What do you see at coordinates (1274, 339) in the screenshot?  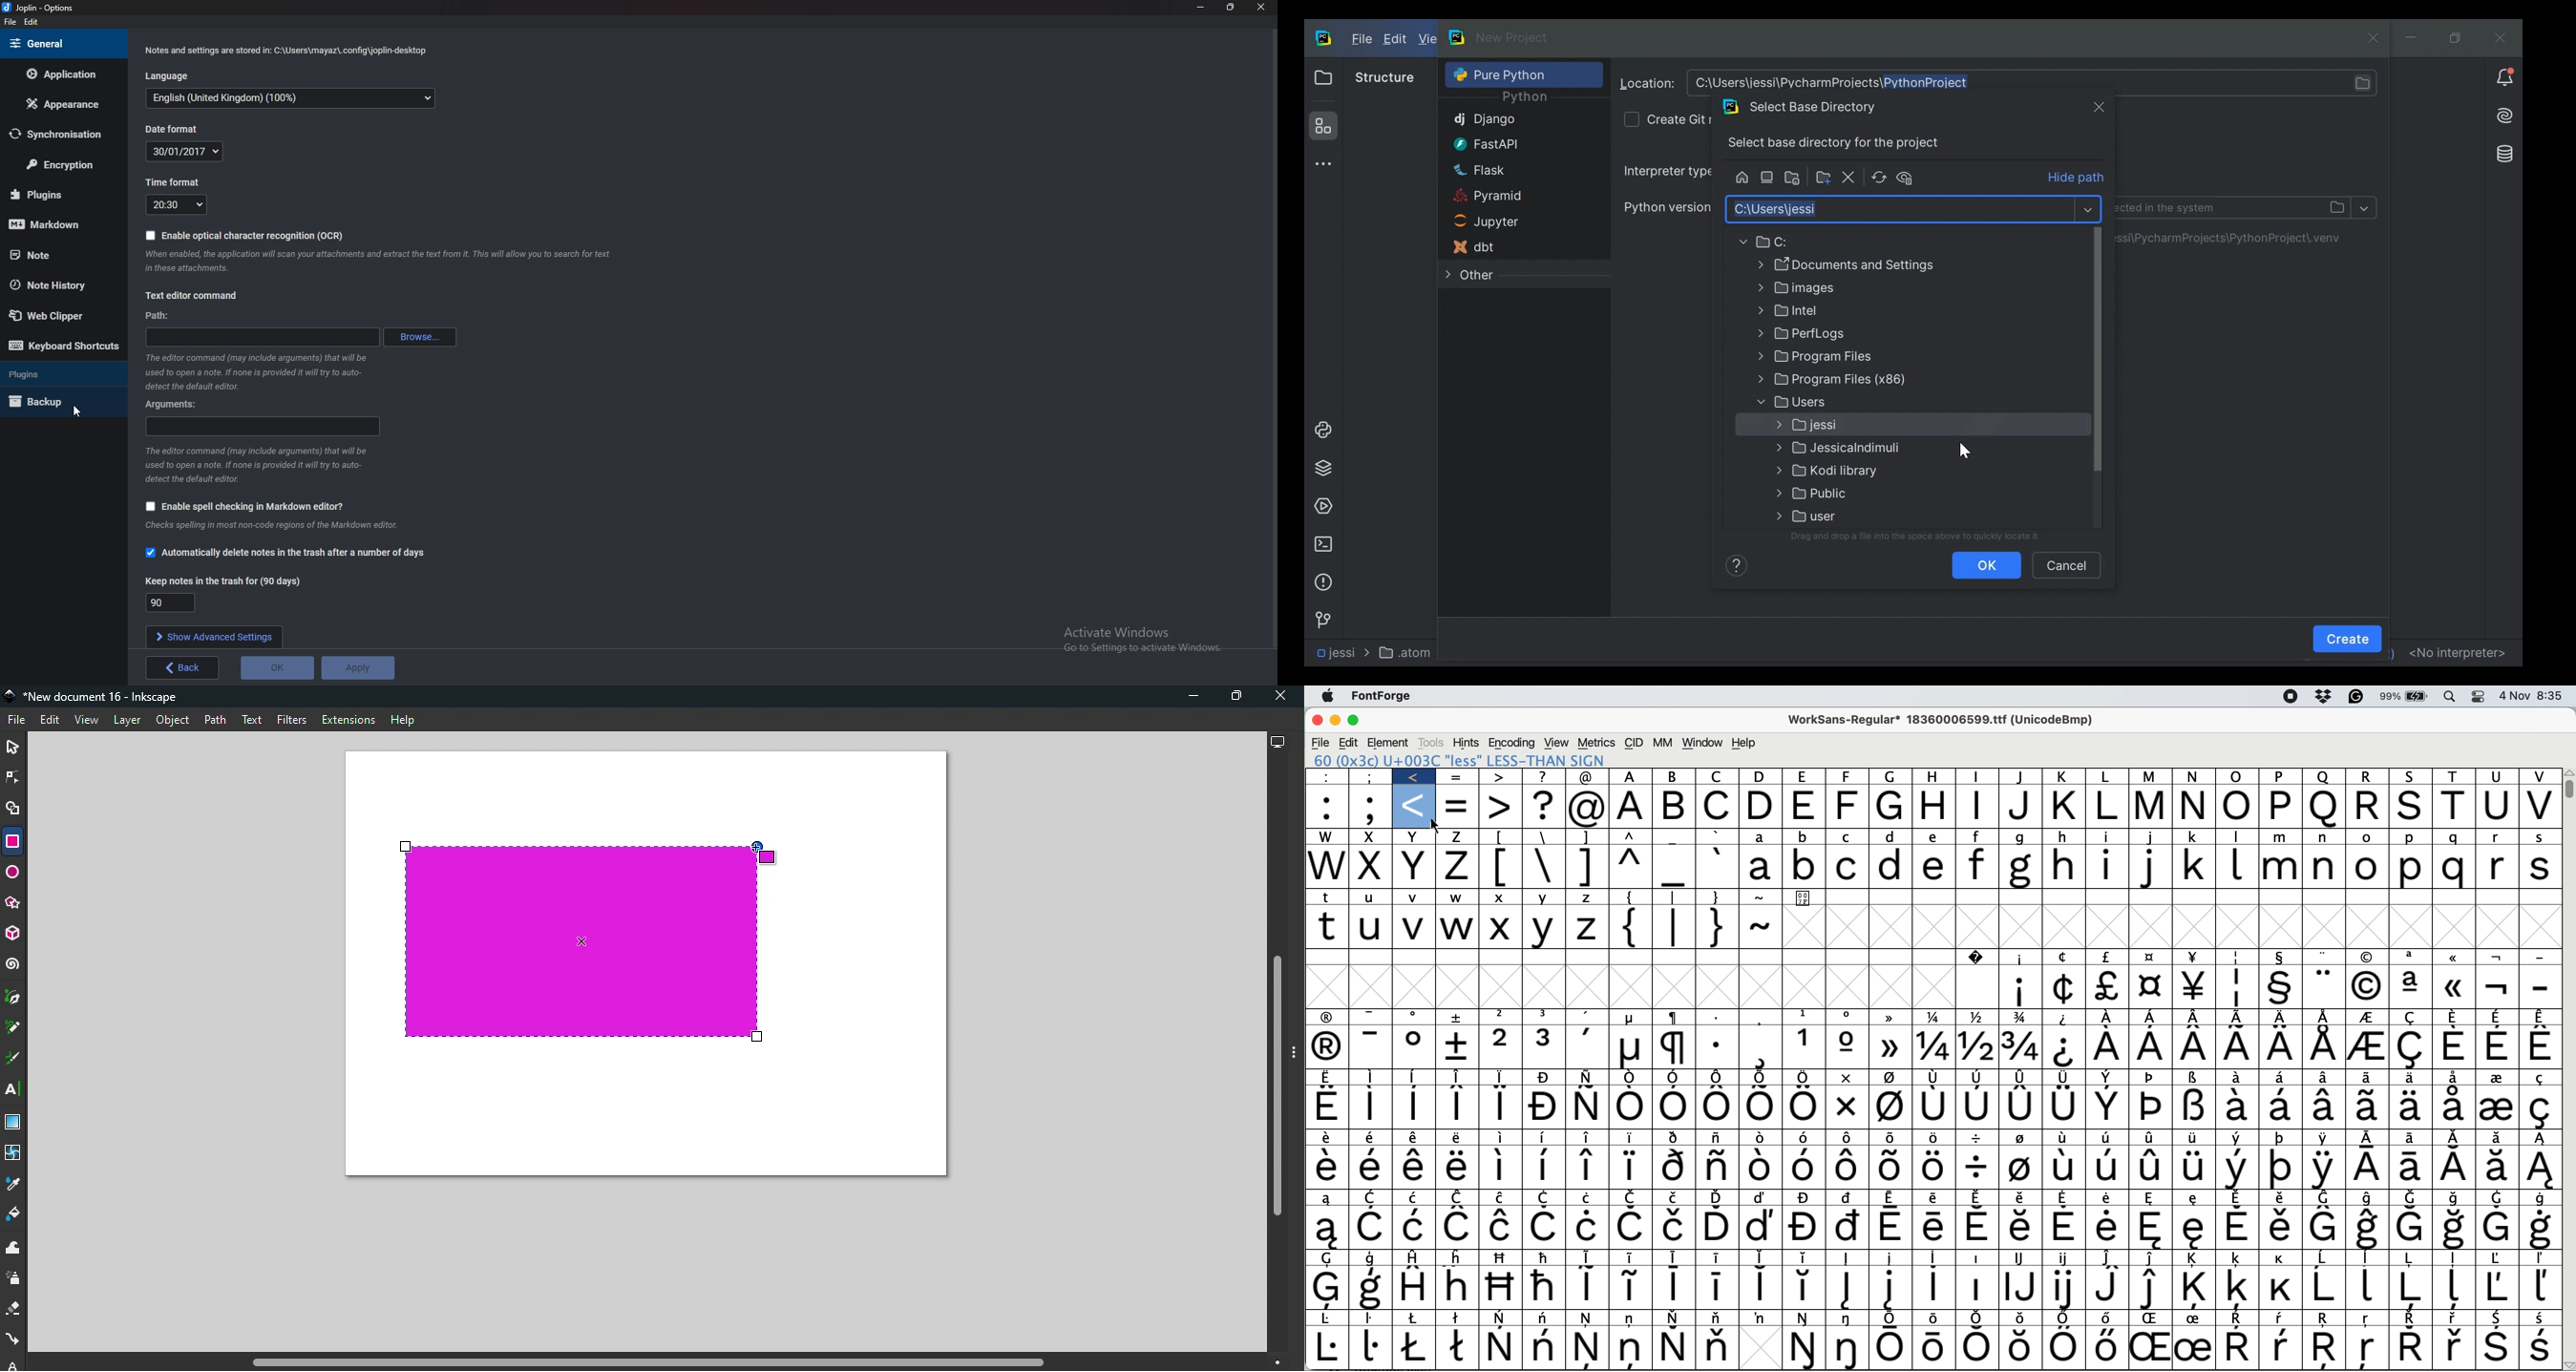 I see `scroll bar` at bounding box center [1274, 339].